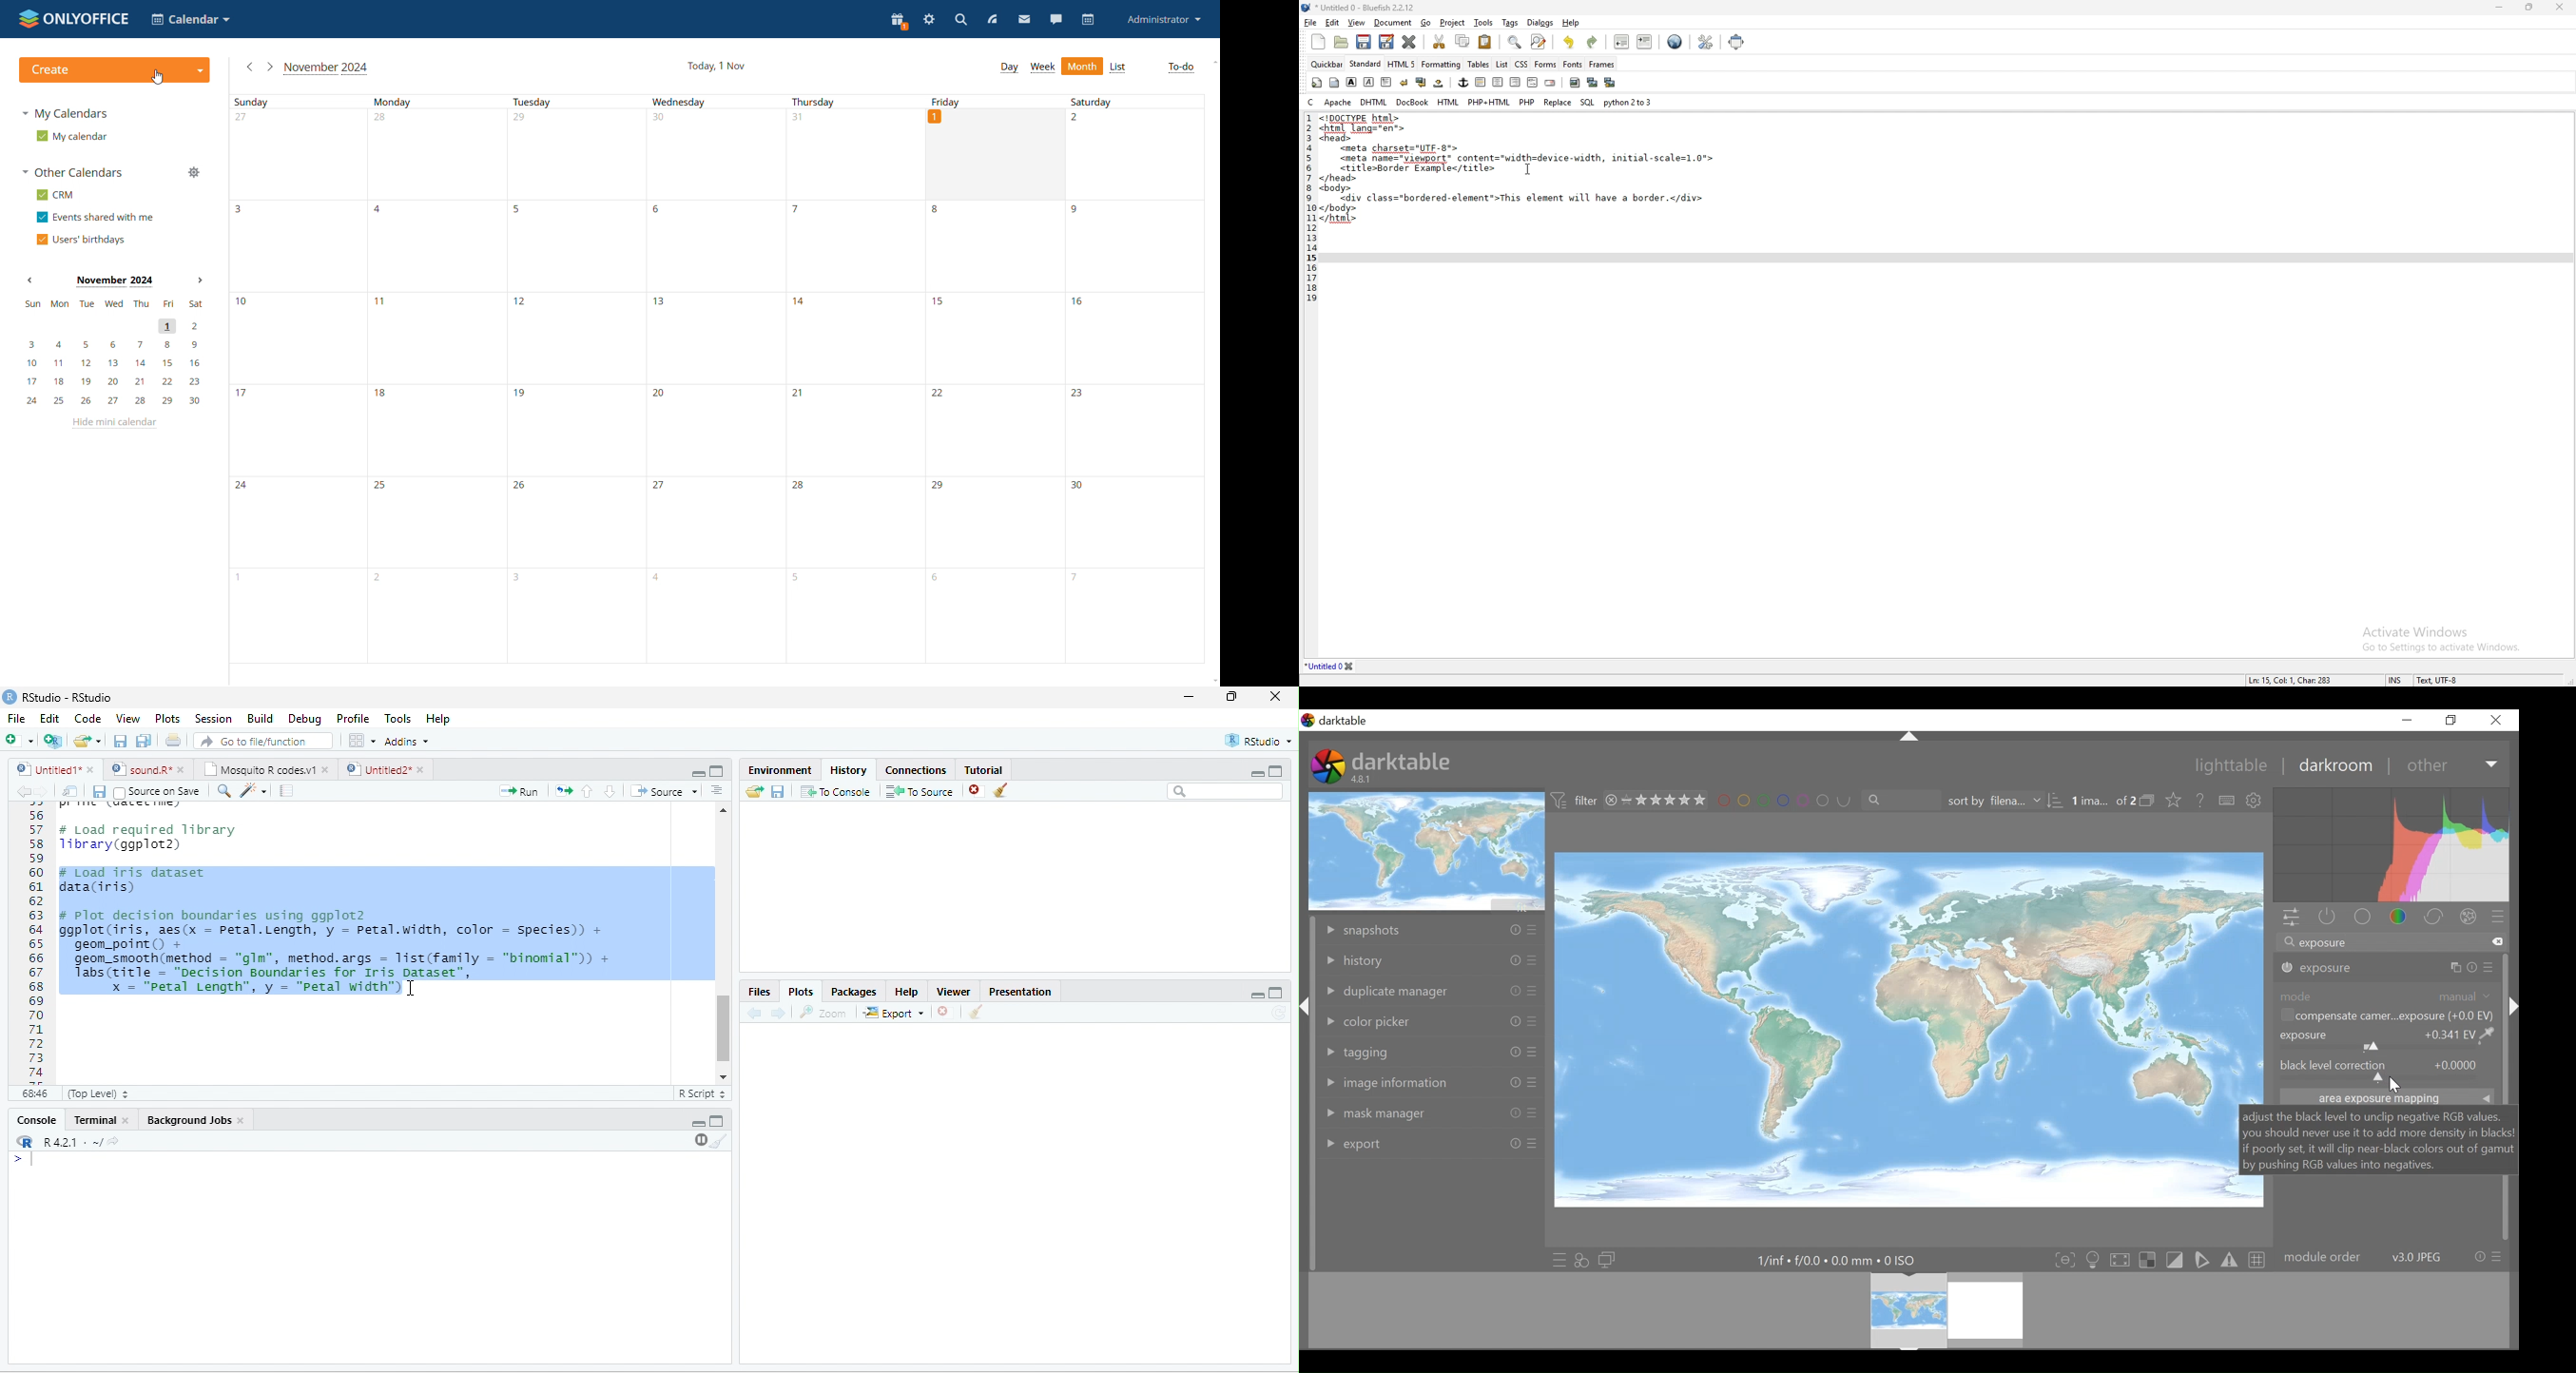 Image resolution: width=2576 pixels, height=1400 pixels. What do you see at coordinates (954, 992) in the screenshot?
I see `Viewer` at bounding box center [954, 992].